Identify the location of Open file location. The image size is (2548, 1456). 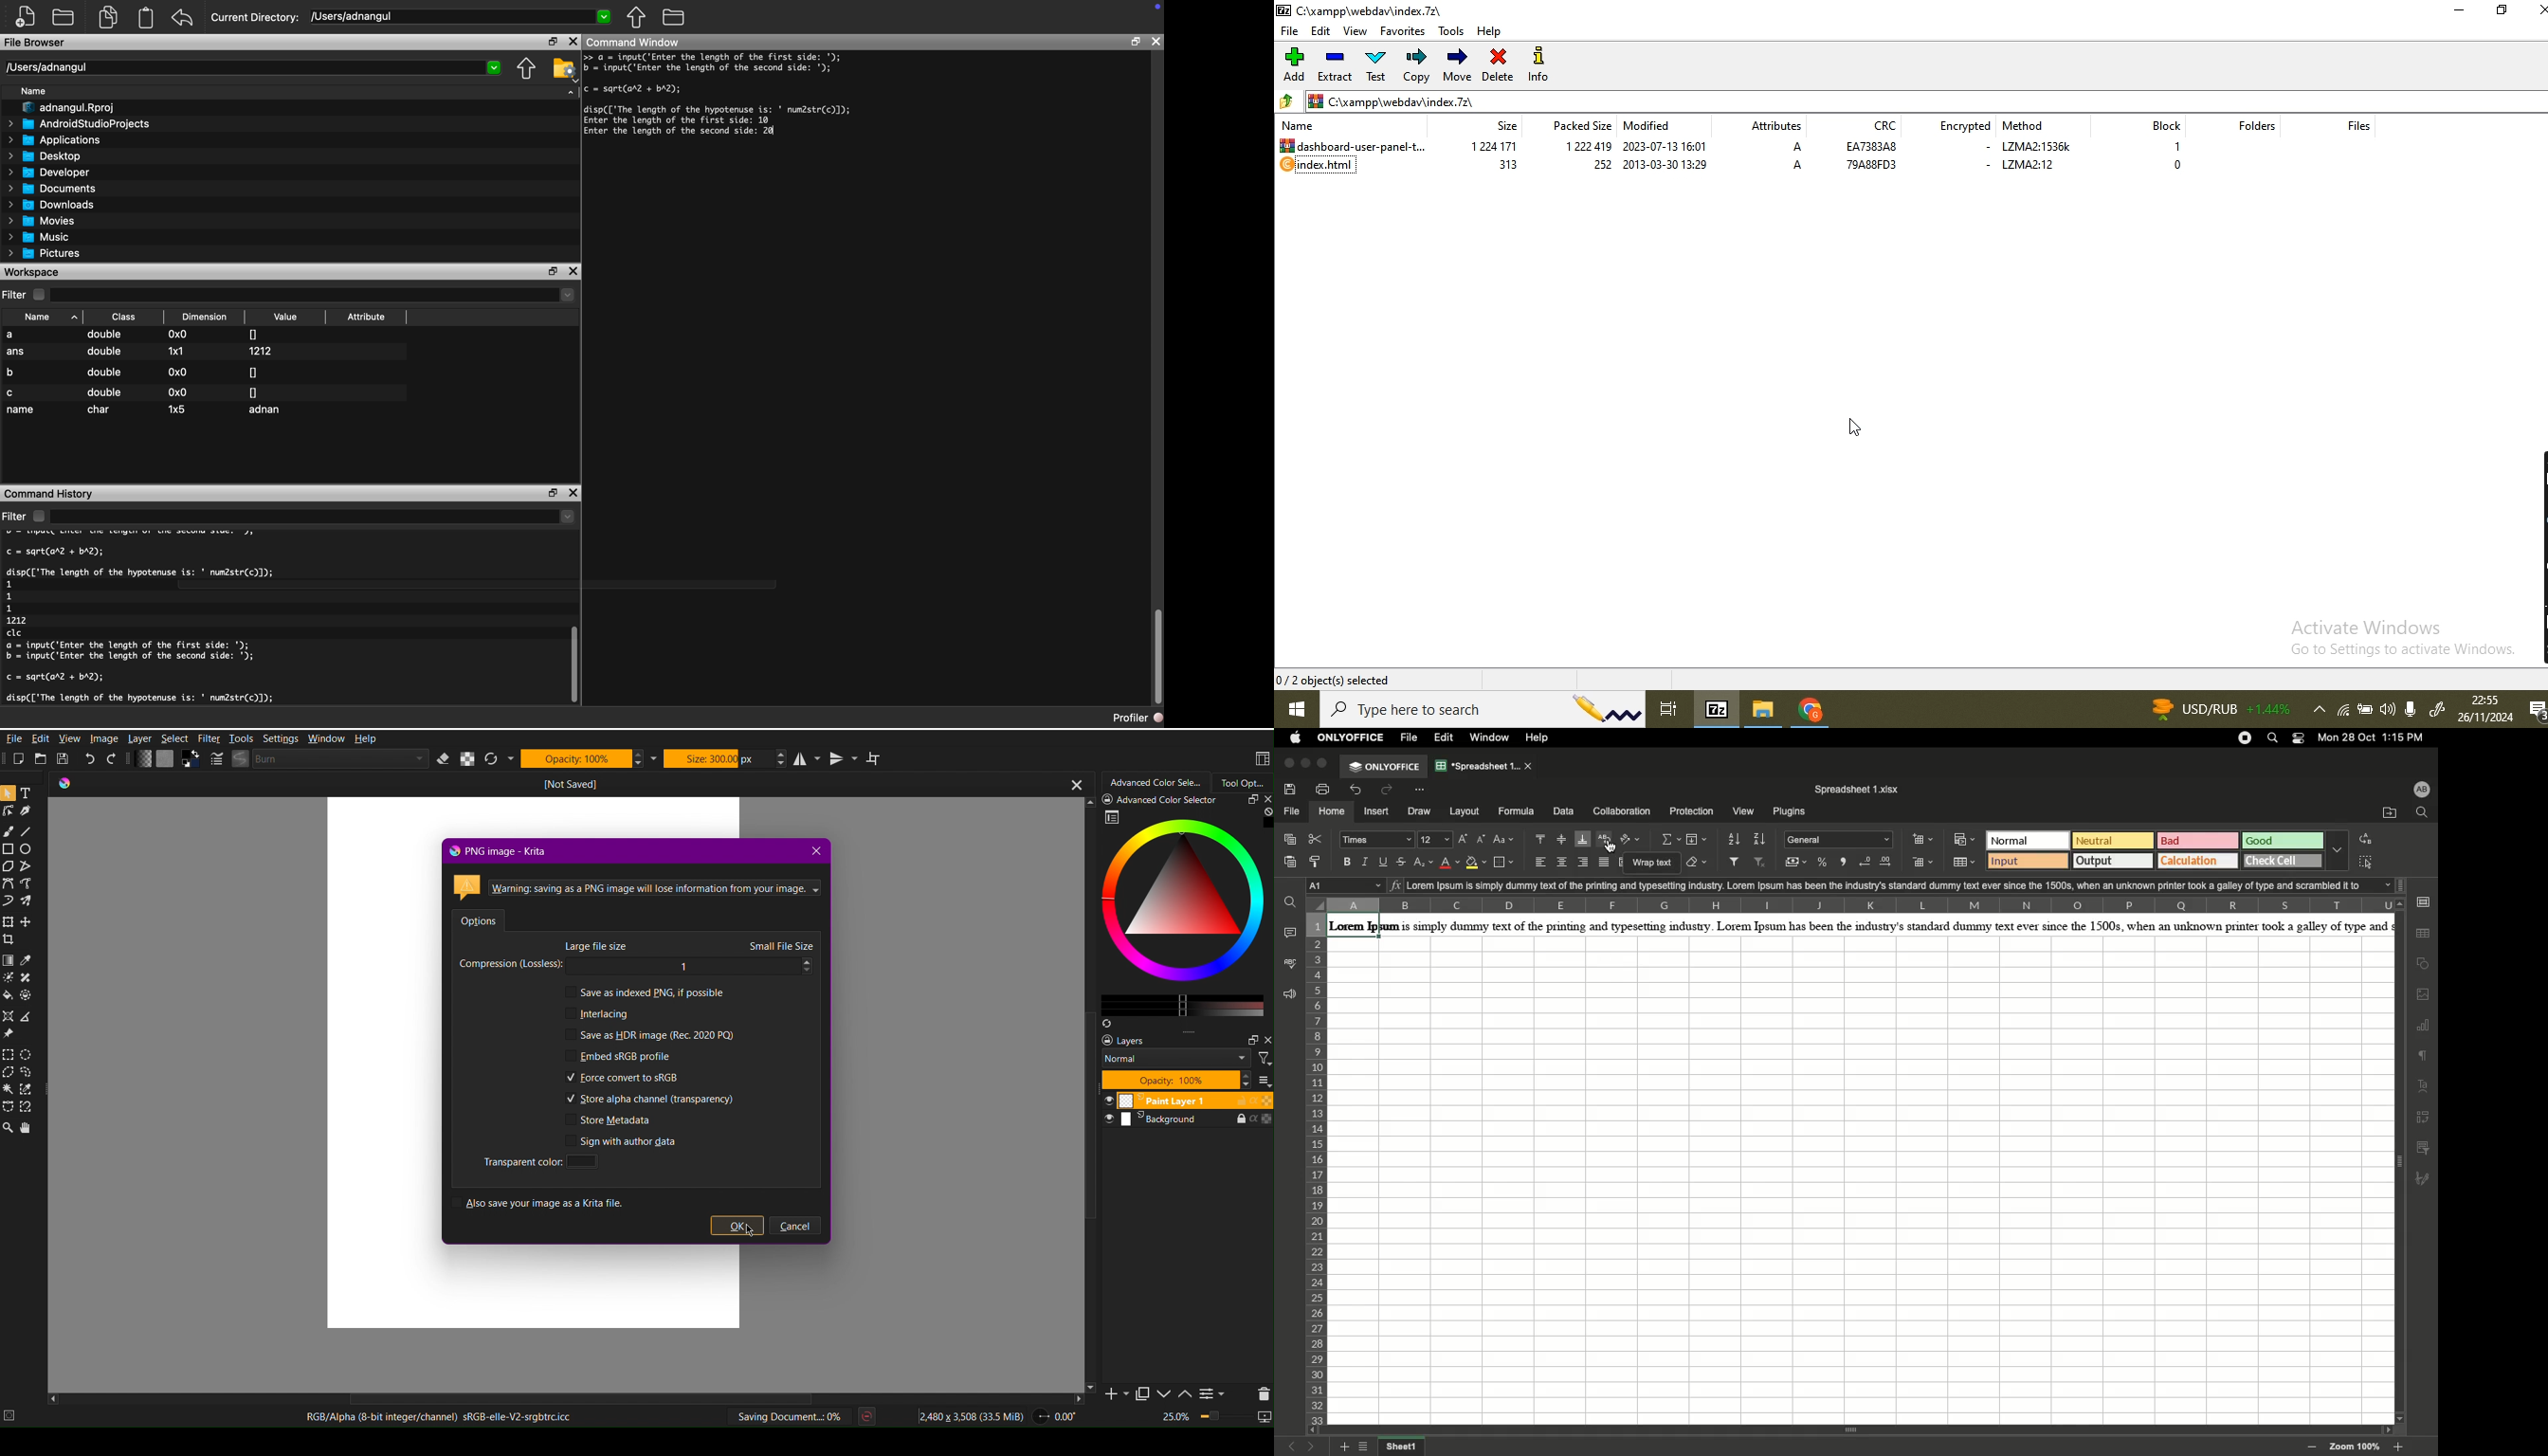
(2389, 813).